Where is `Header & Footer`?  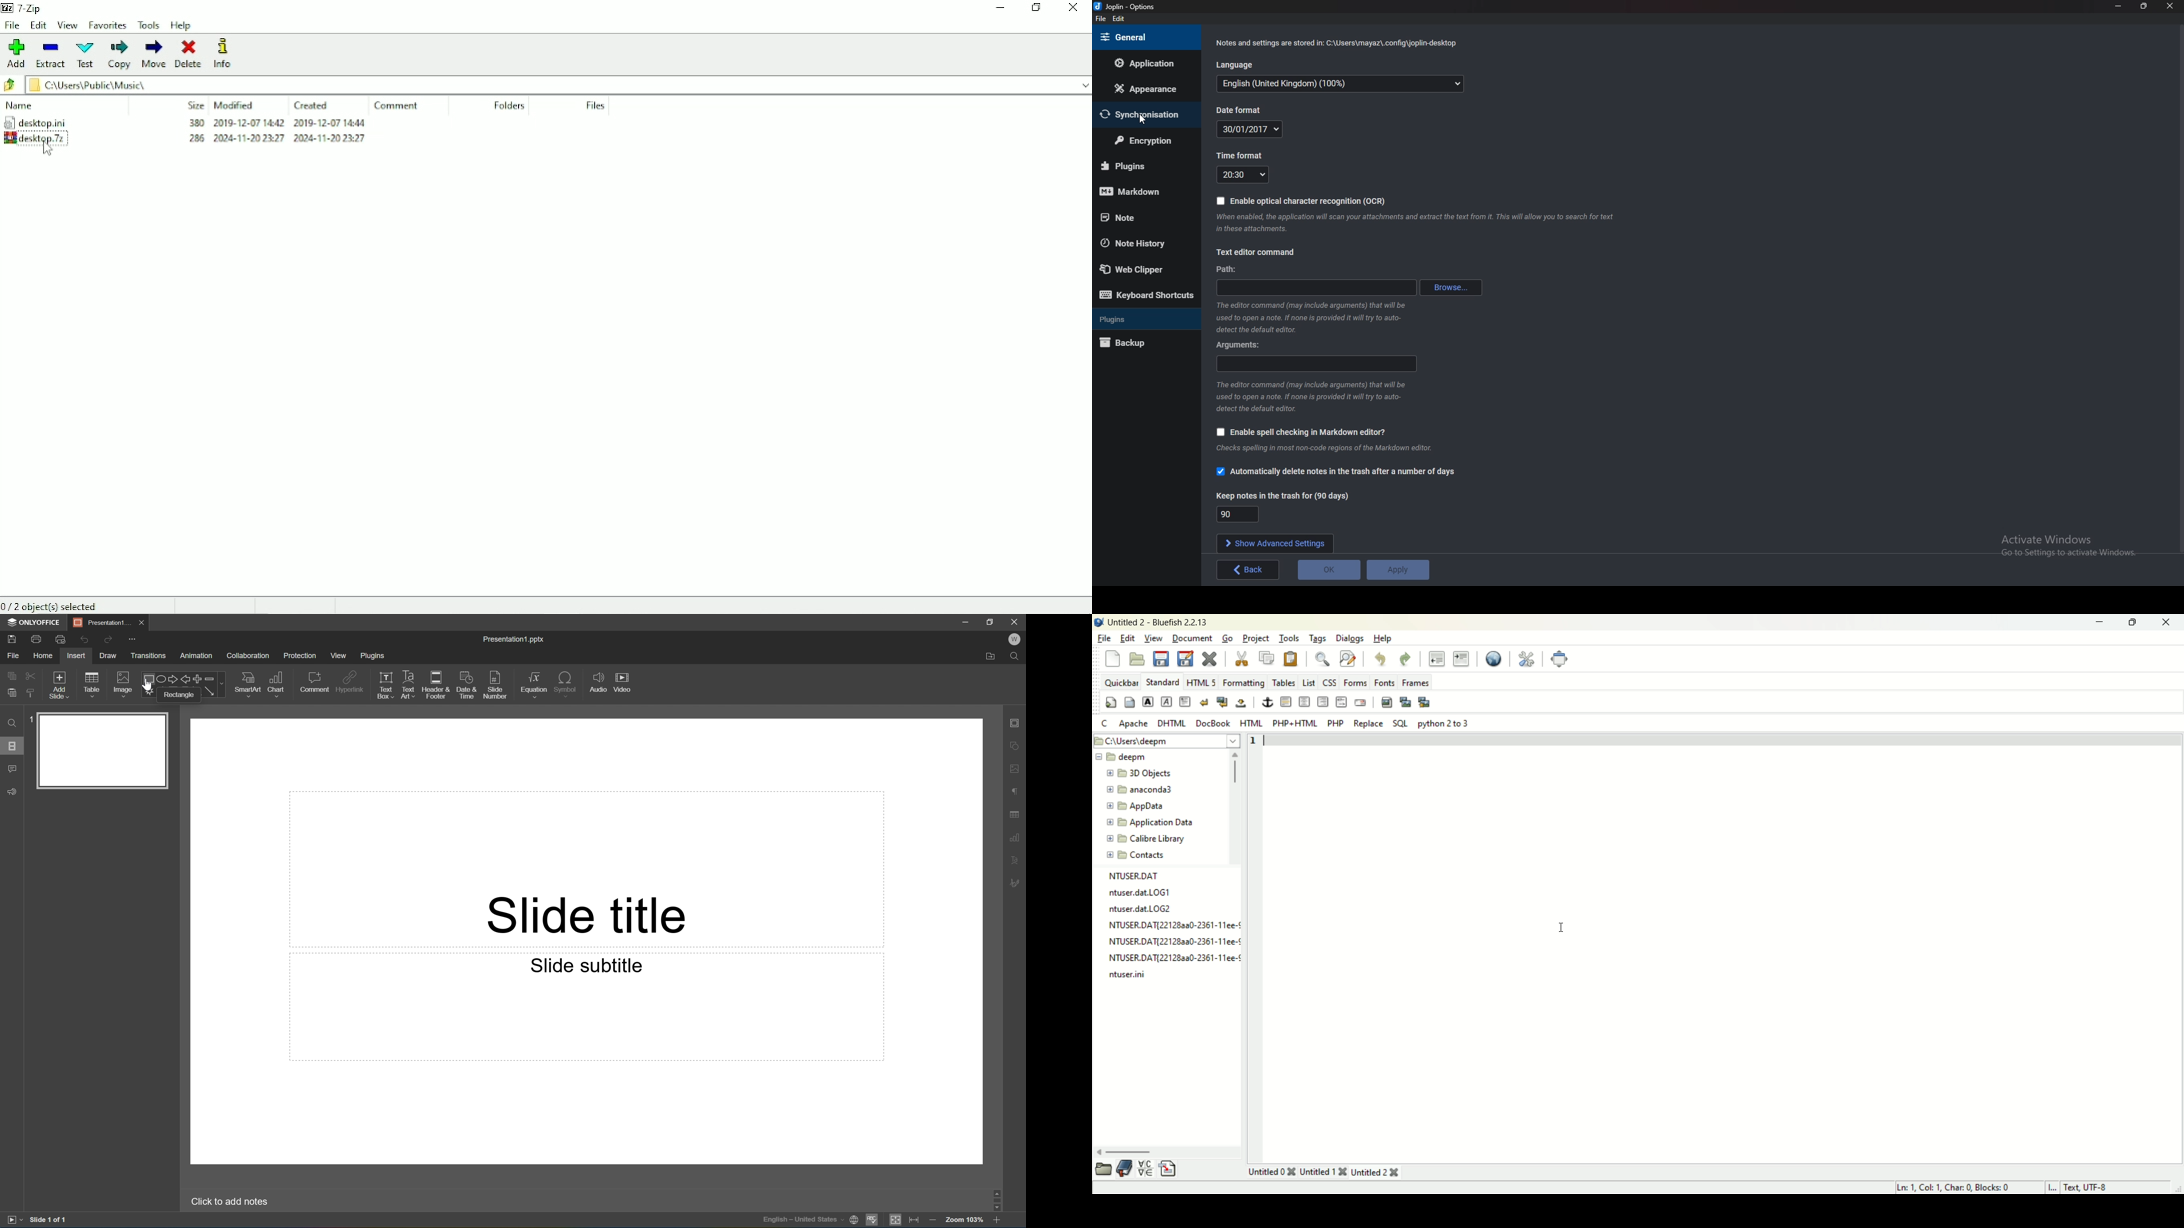 Header & Footer is located at coordinates (436, 685).